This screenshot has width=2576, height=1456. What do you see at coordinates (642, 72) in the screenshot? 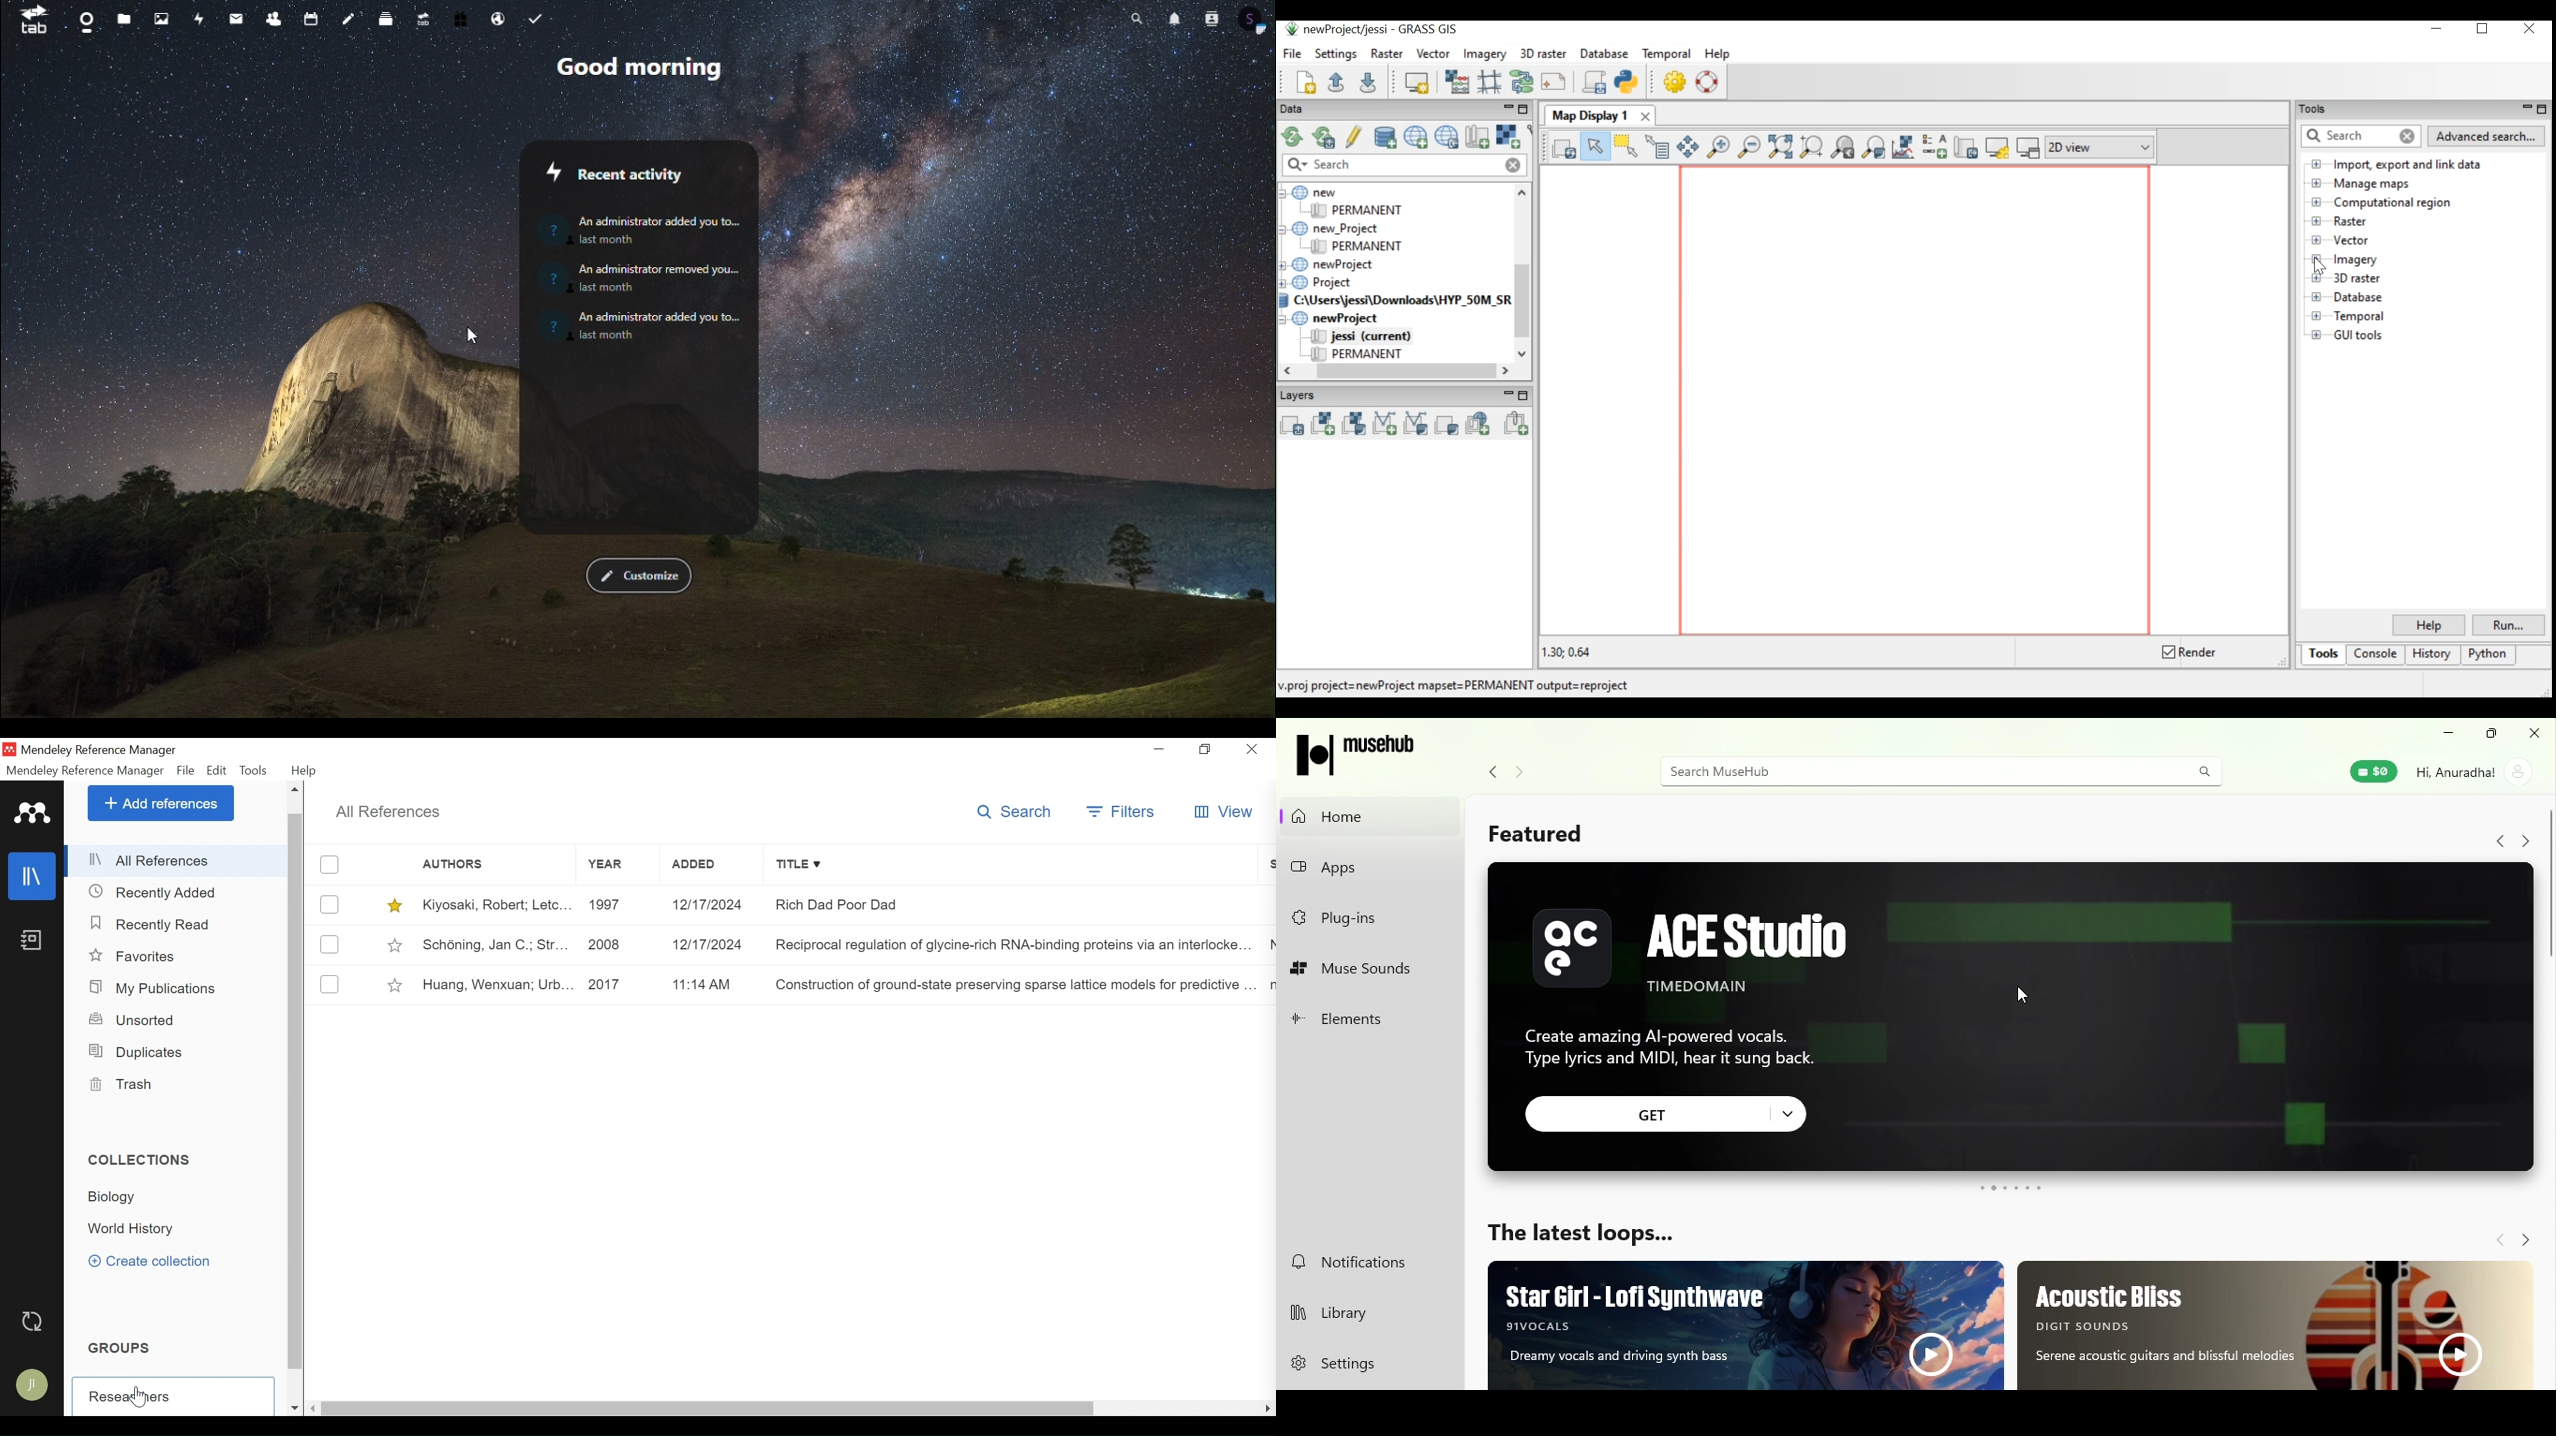
I see `good morning` at bounding box center [642, 72].